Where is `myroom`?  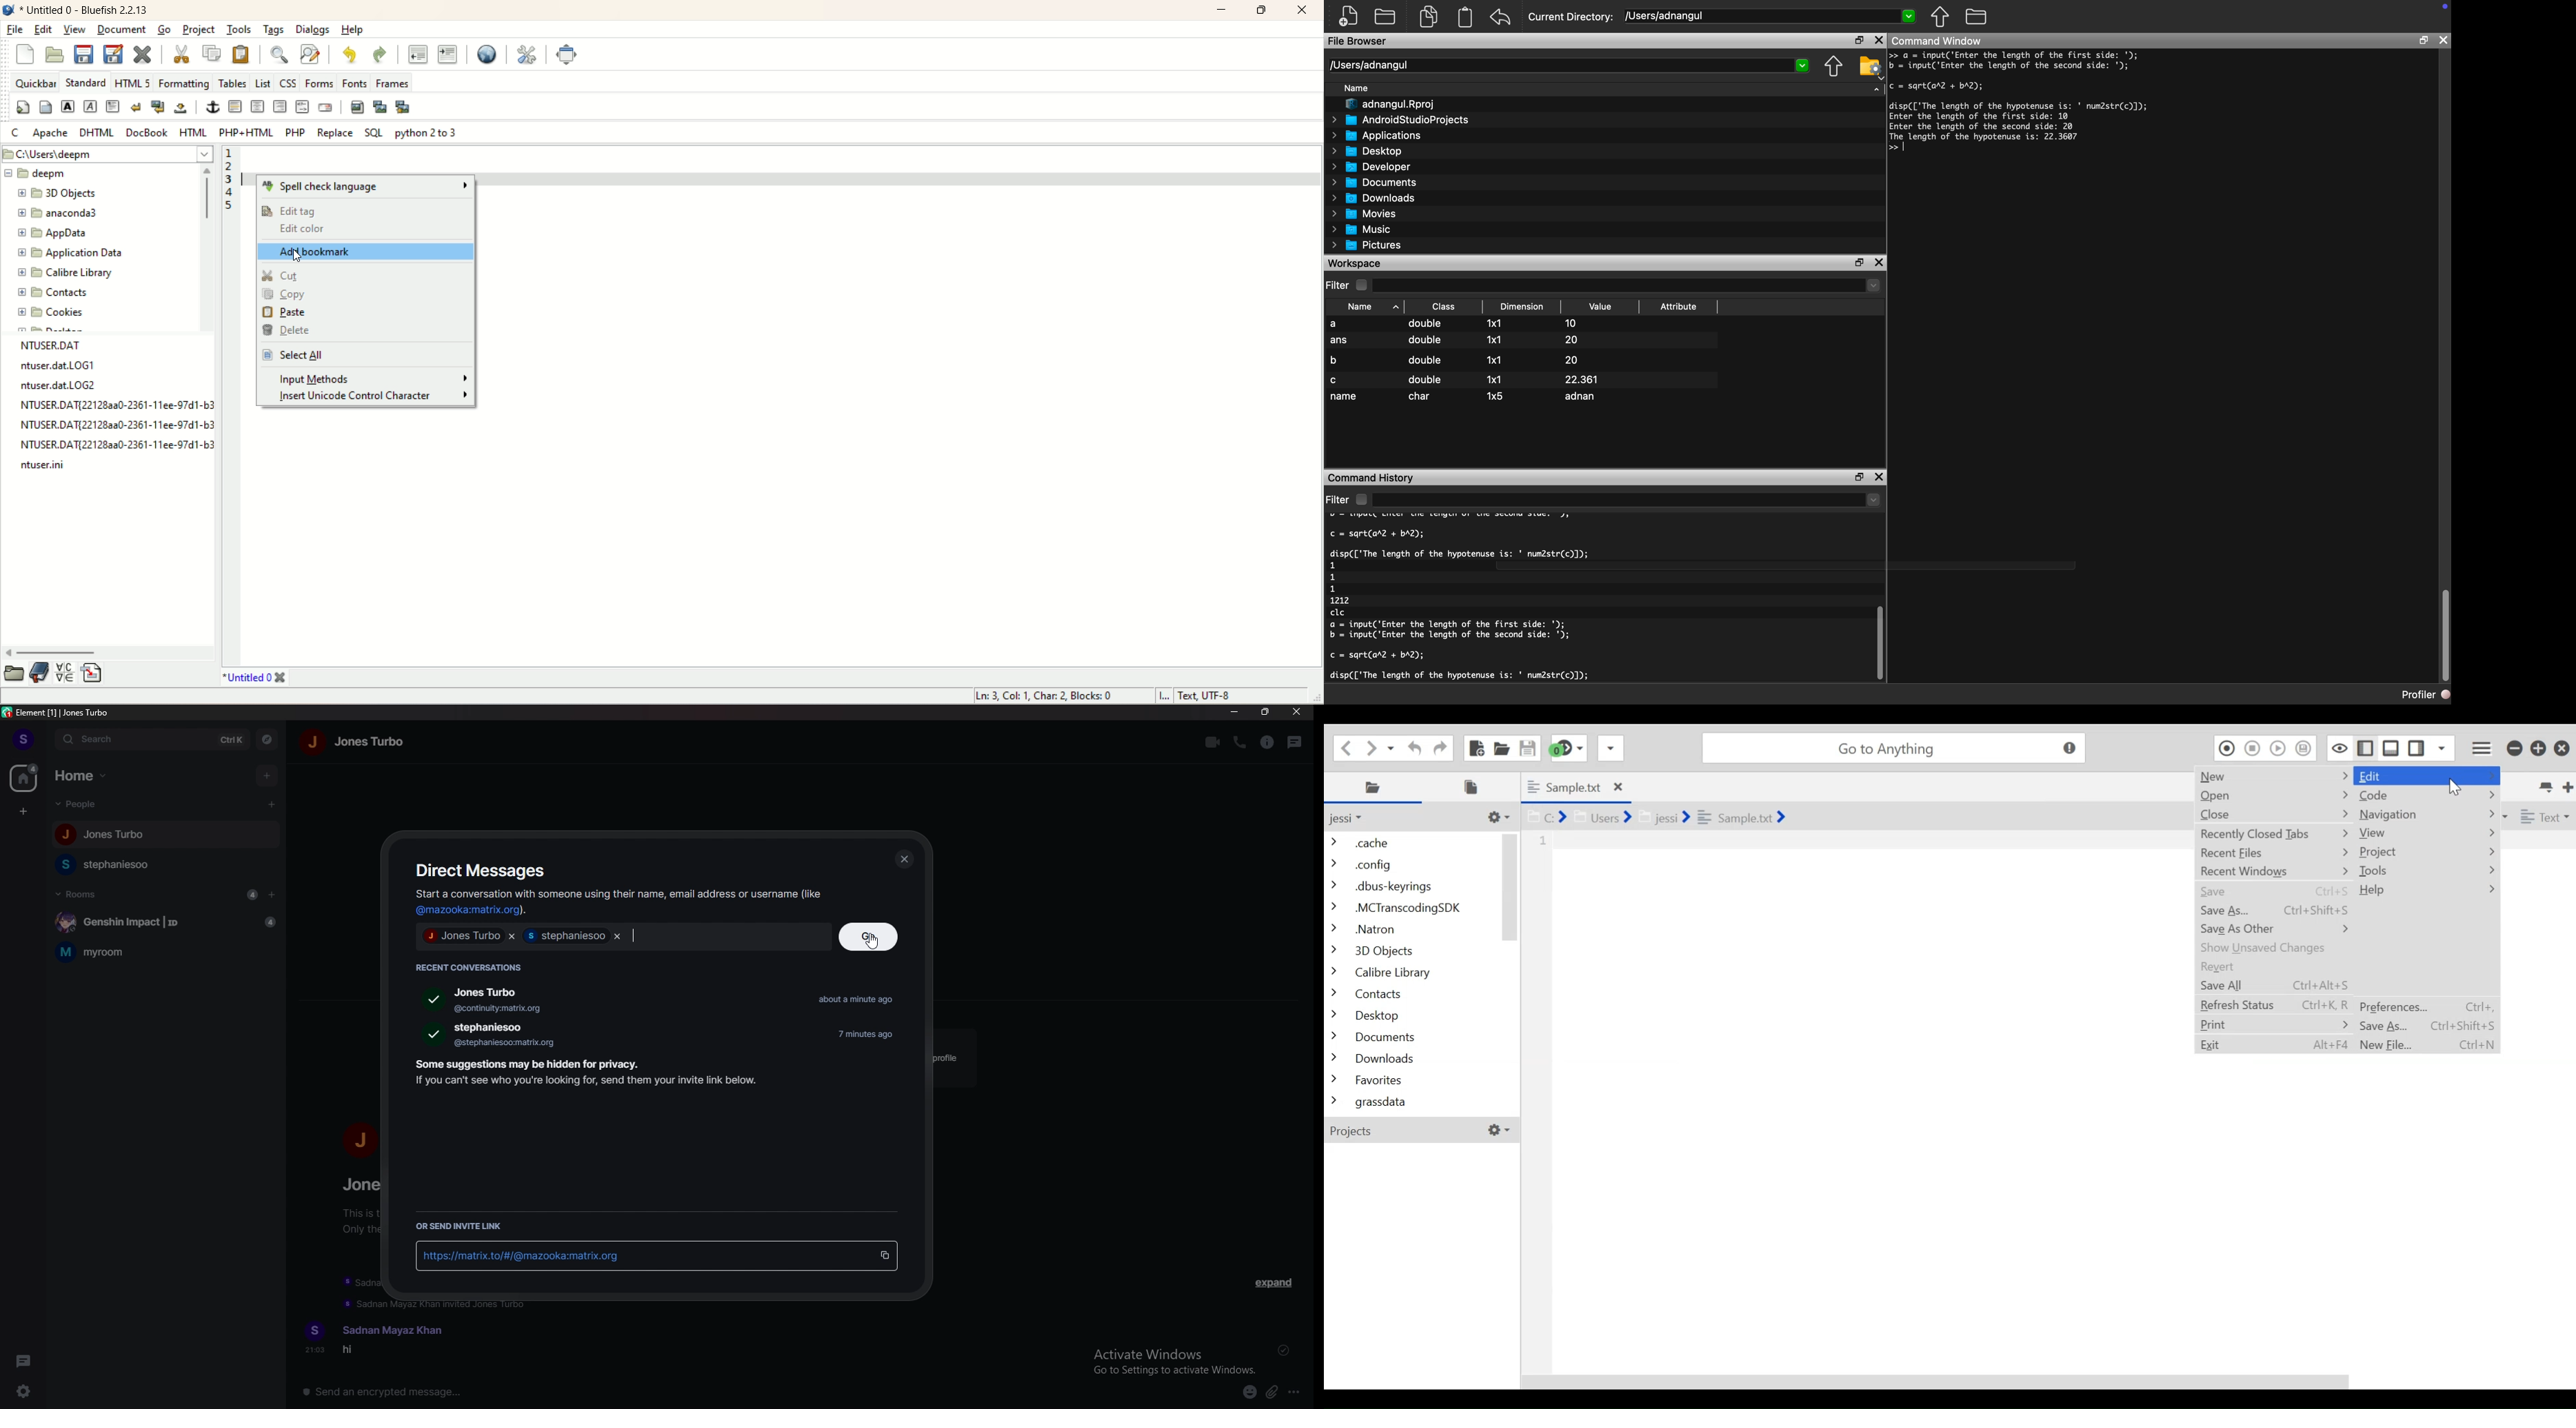 myroom is located at coordinates (166, 951).